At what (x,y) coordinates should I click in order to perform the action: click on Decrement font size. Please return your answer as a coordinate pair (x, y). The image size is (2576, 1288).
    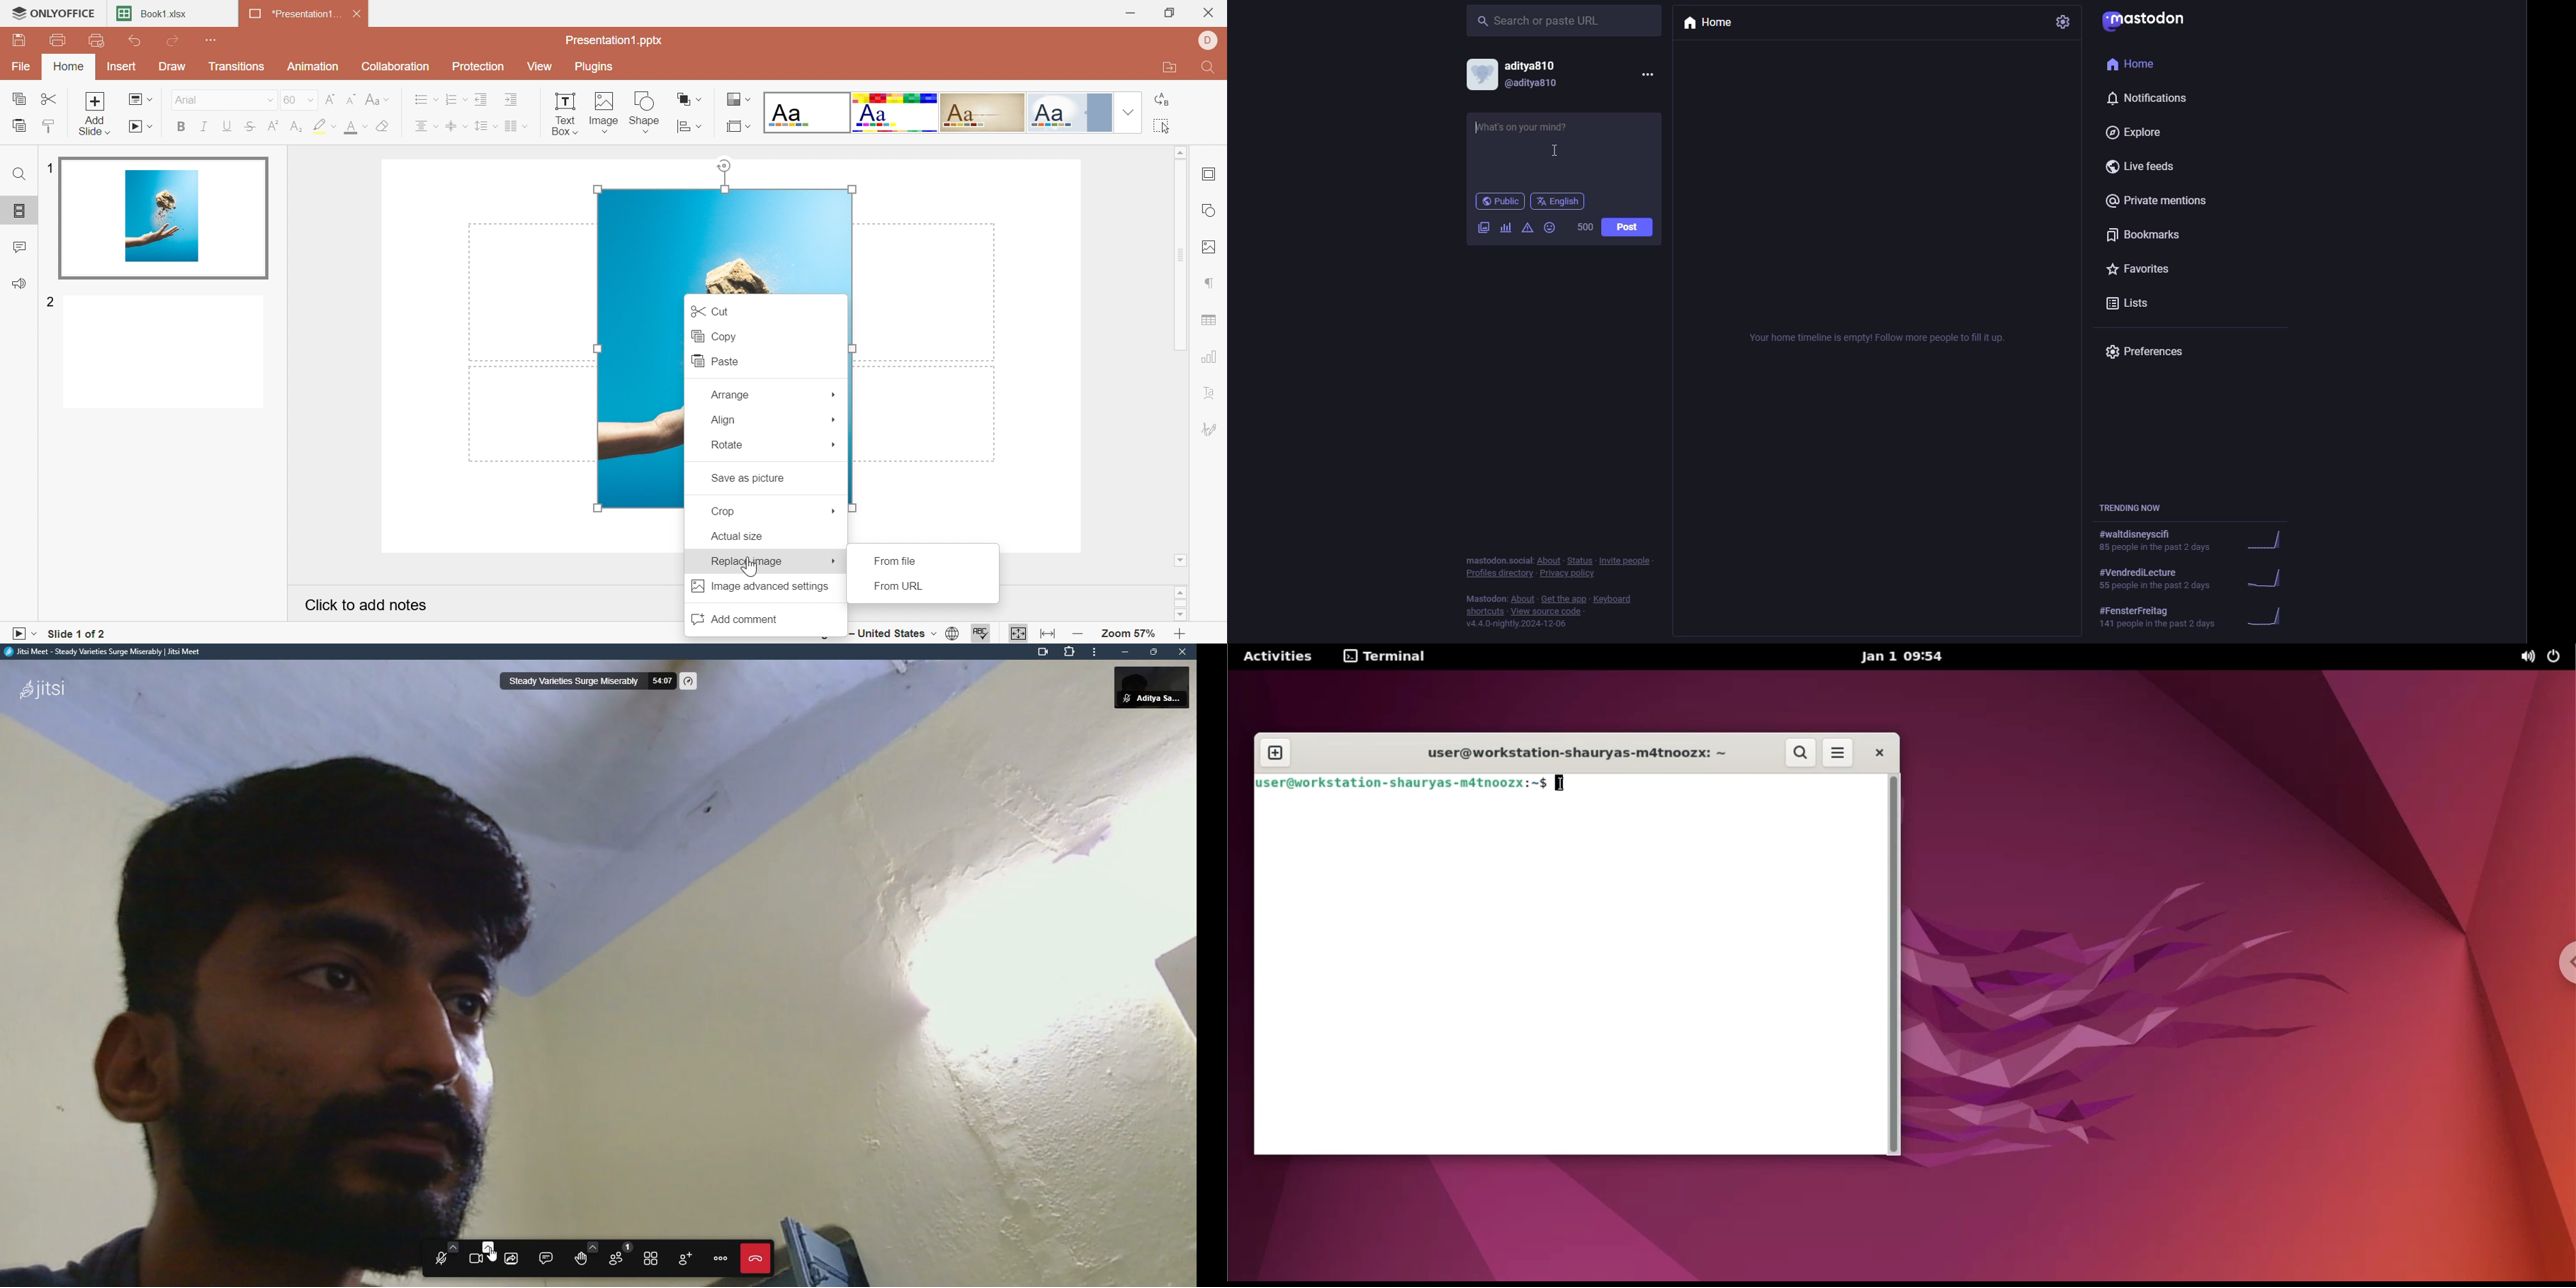
    Looking at the image, I should click on (352, 97).